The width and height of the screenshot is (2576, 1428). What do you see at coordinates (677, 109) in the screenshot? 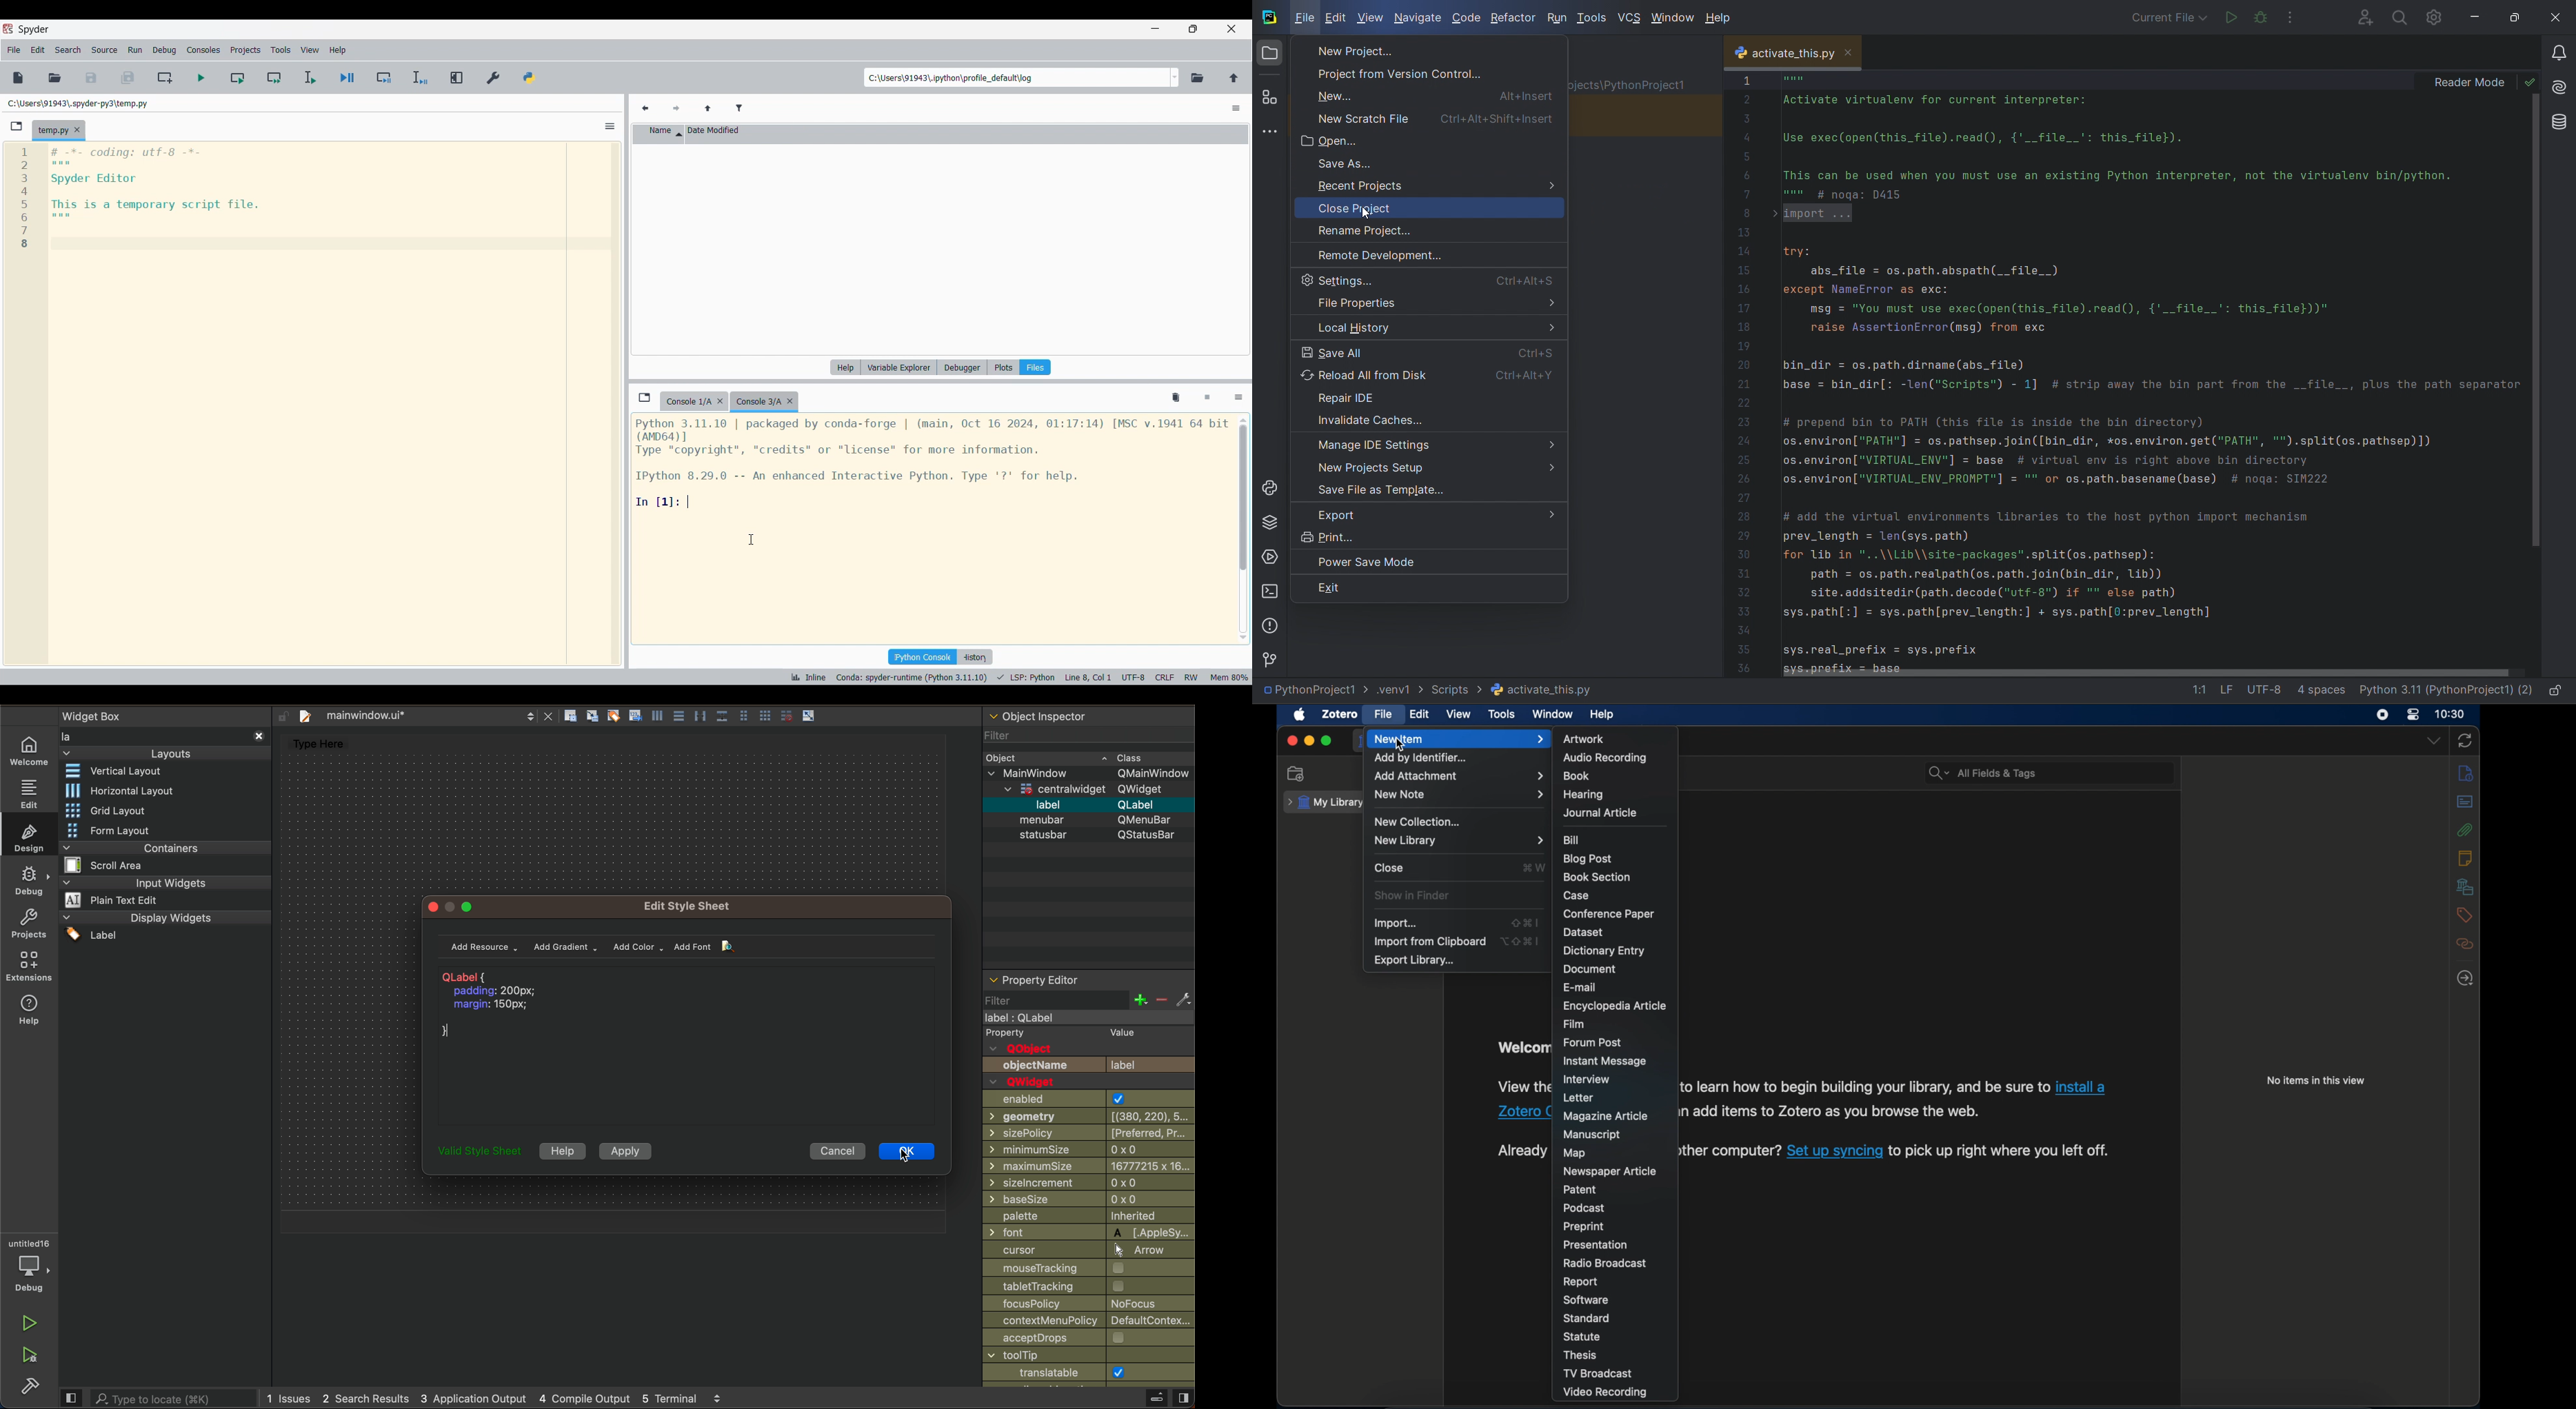
I see `Next` at bounding box center [677, 109].